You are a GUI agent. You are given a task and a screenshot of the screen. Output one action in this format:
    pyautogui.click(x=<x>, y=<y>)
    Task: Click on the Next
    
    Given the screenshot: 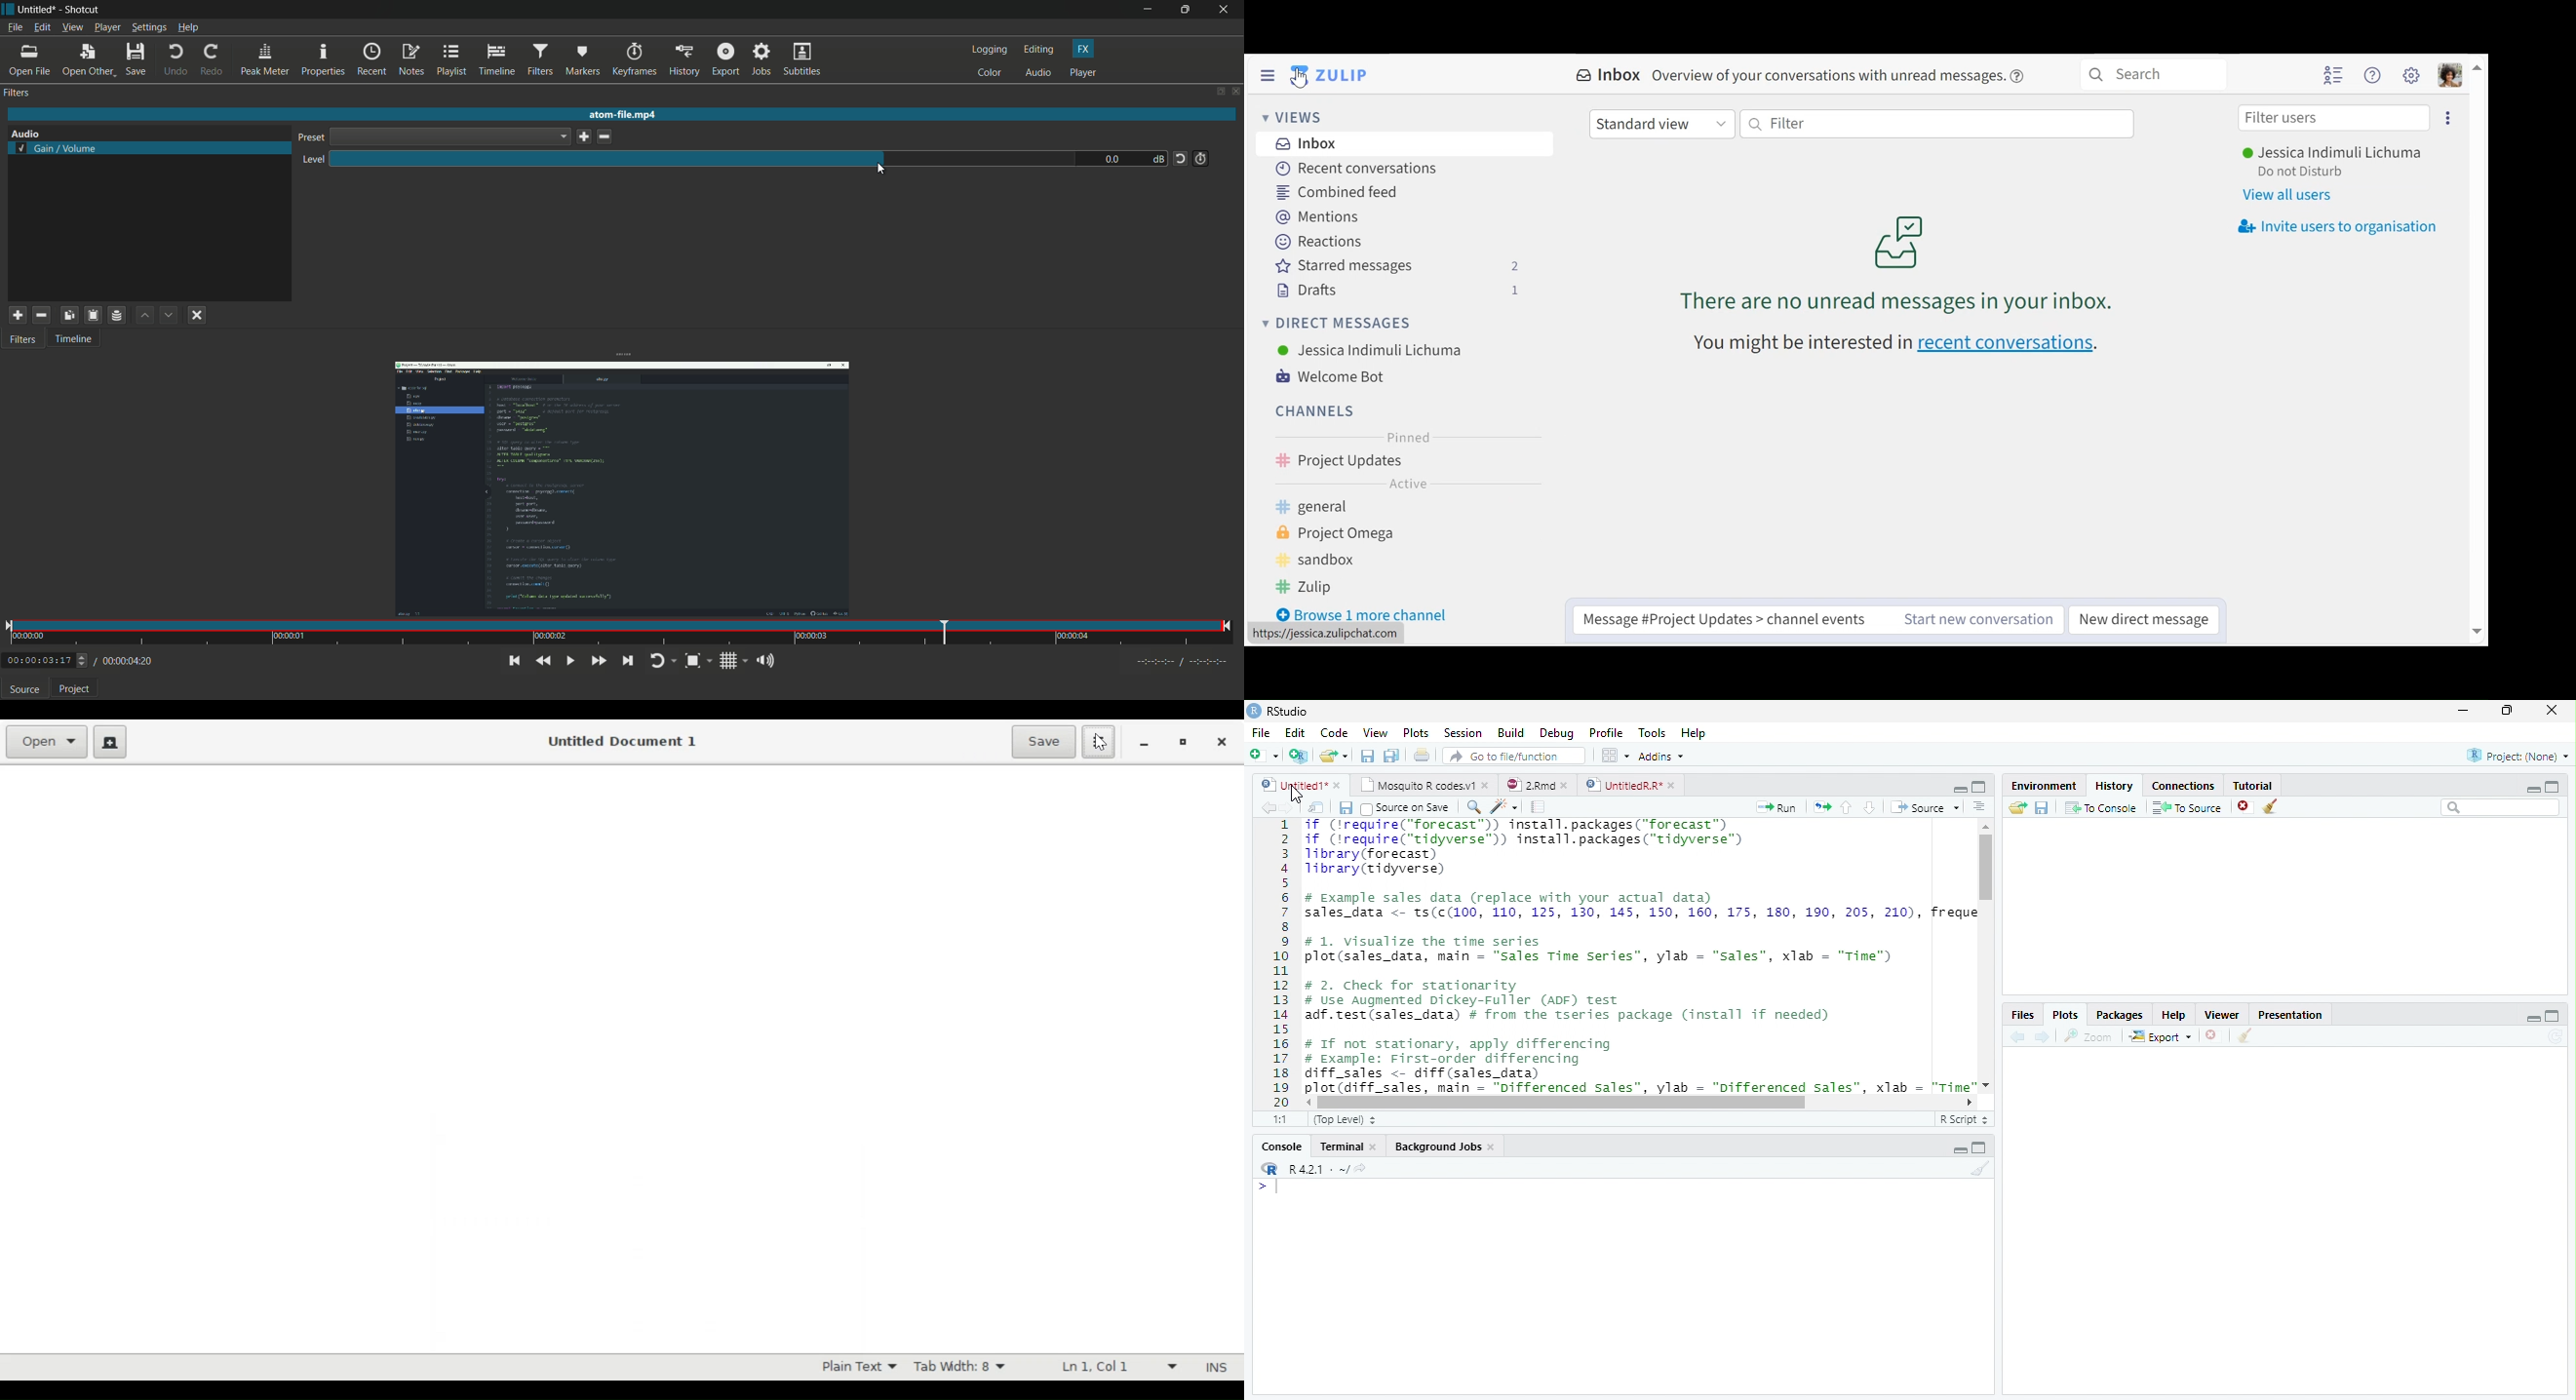 What is the action you would take?
    pyautogui.click(x=1288, y=807)
    